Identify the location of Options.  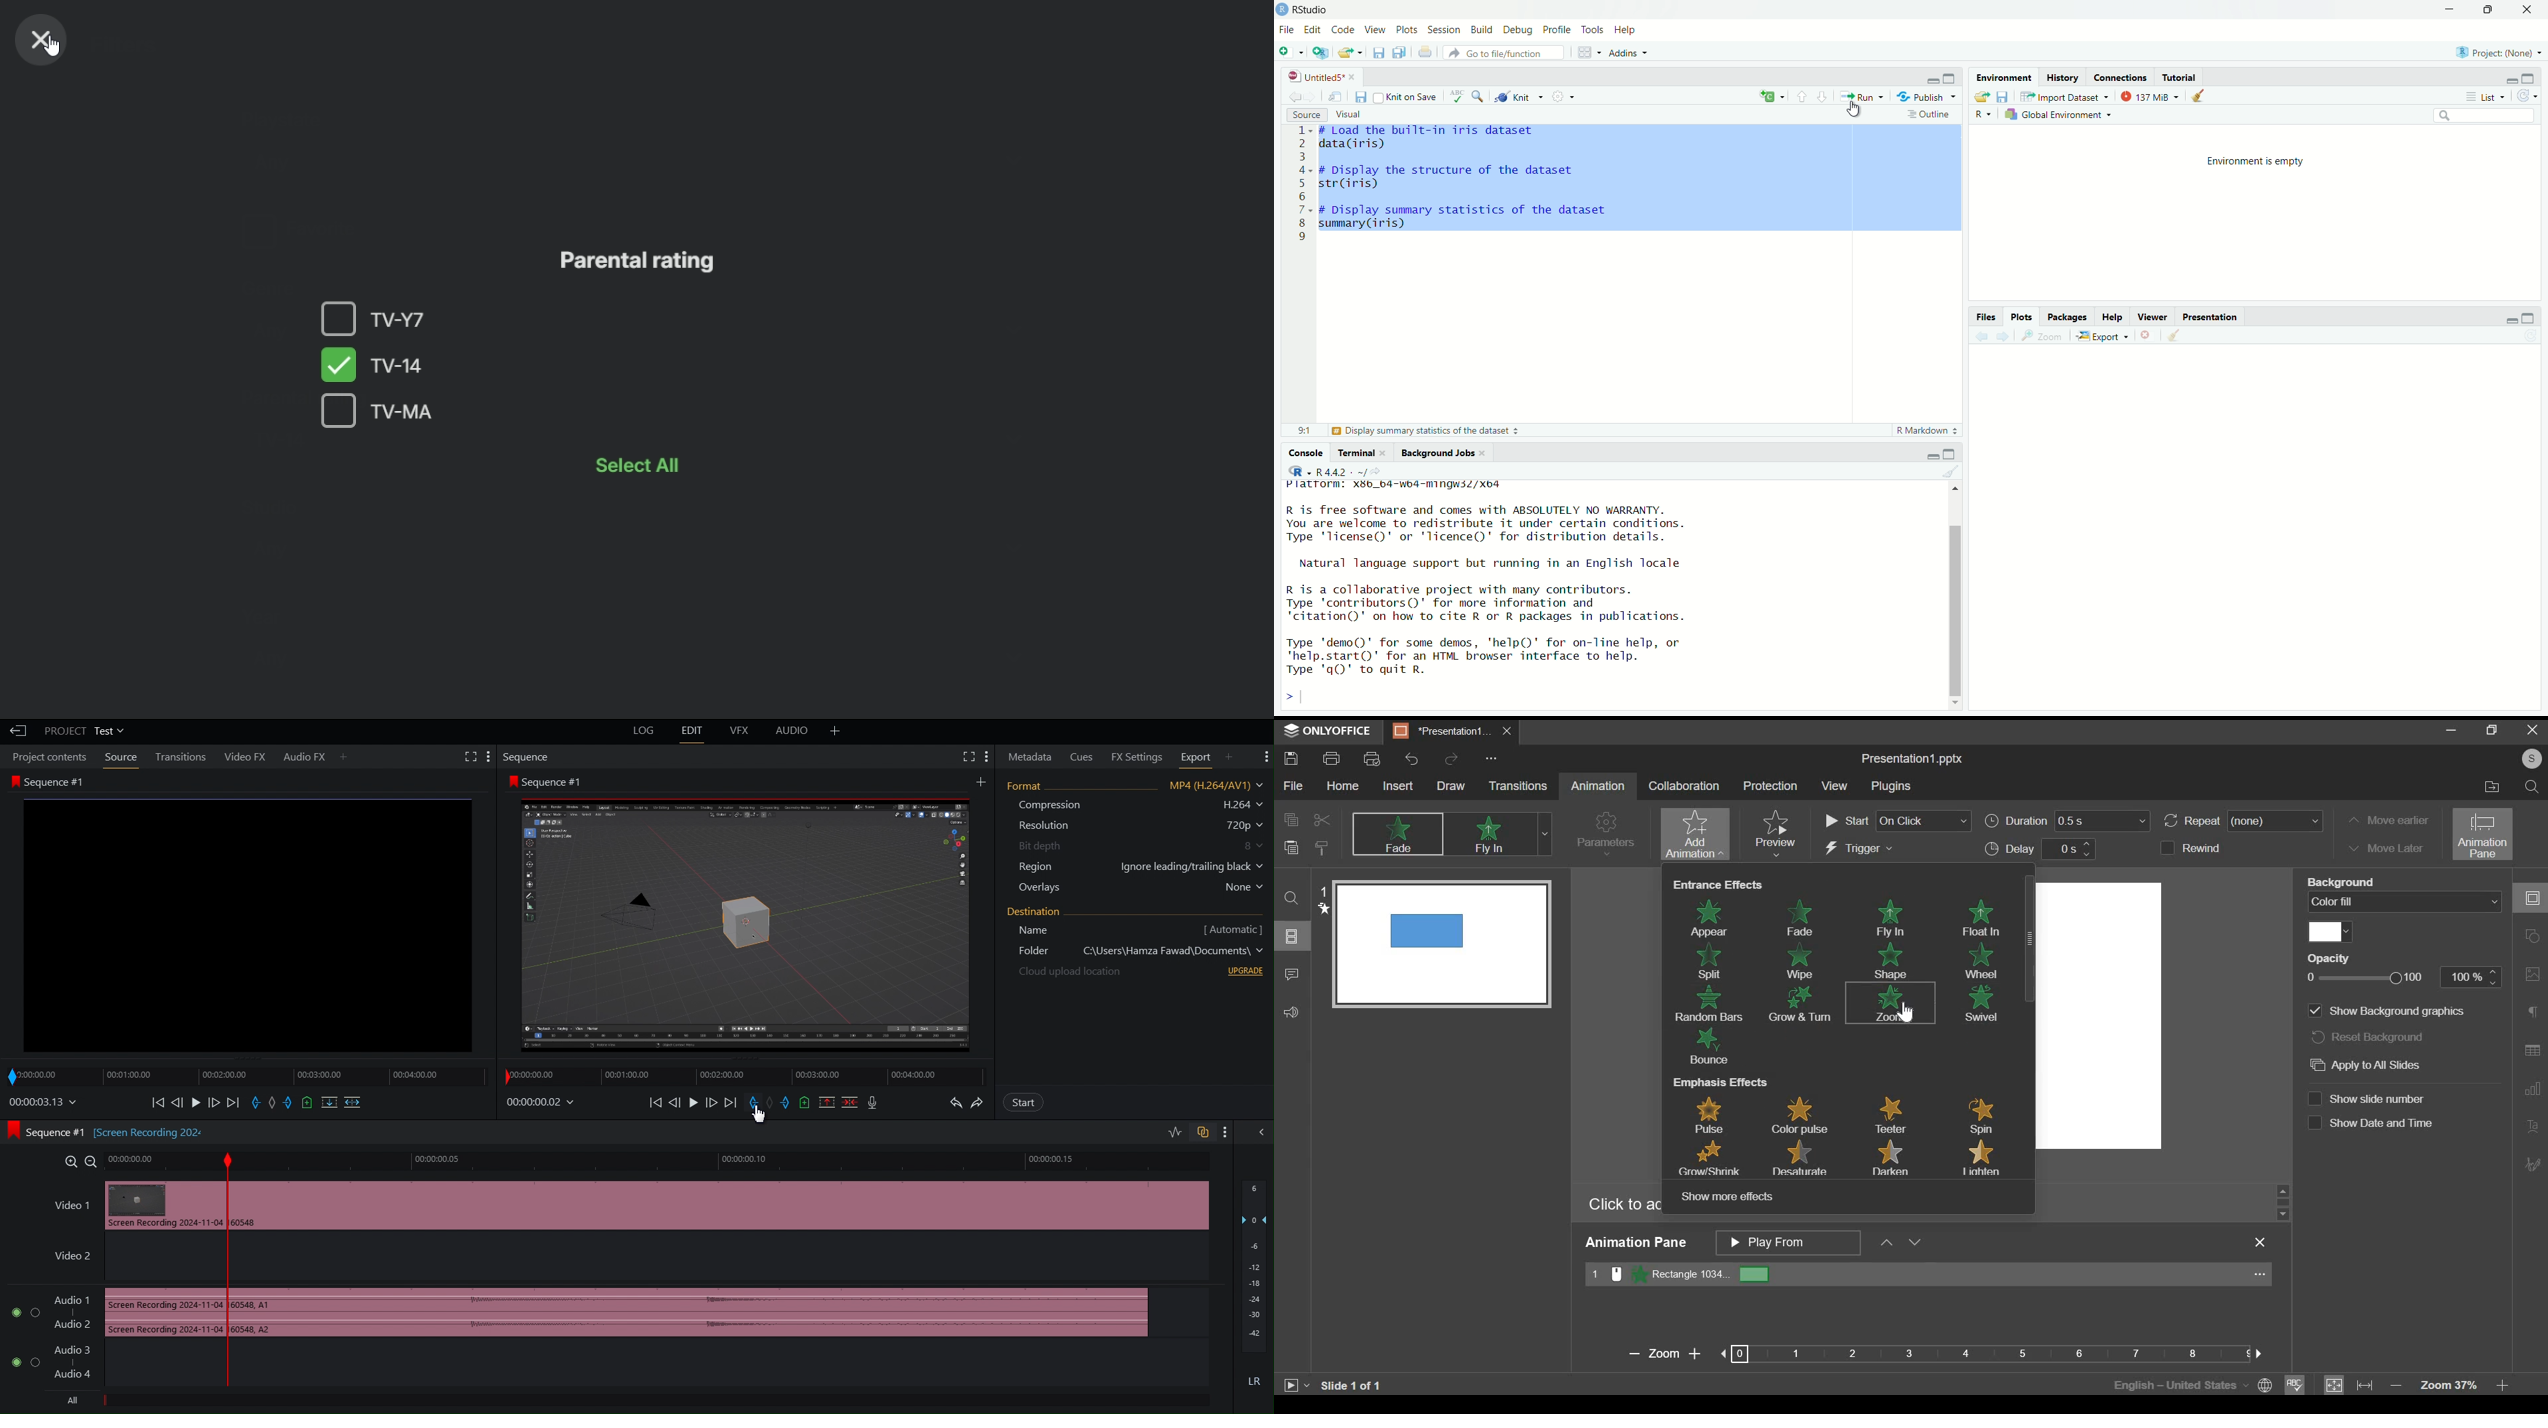
(1489, 758).